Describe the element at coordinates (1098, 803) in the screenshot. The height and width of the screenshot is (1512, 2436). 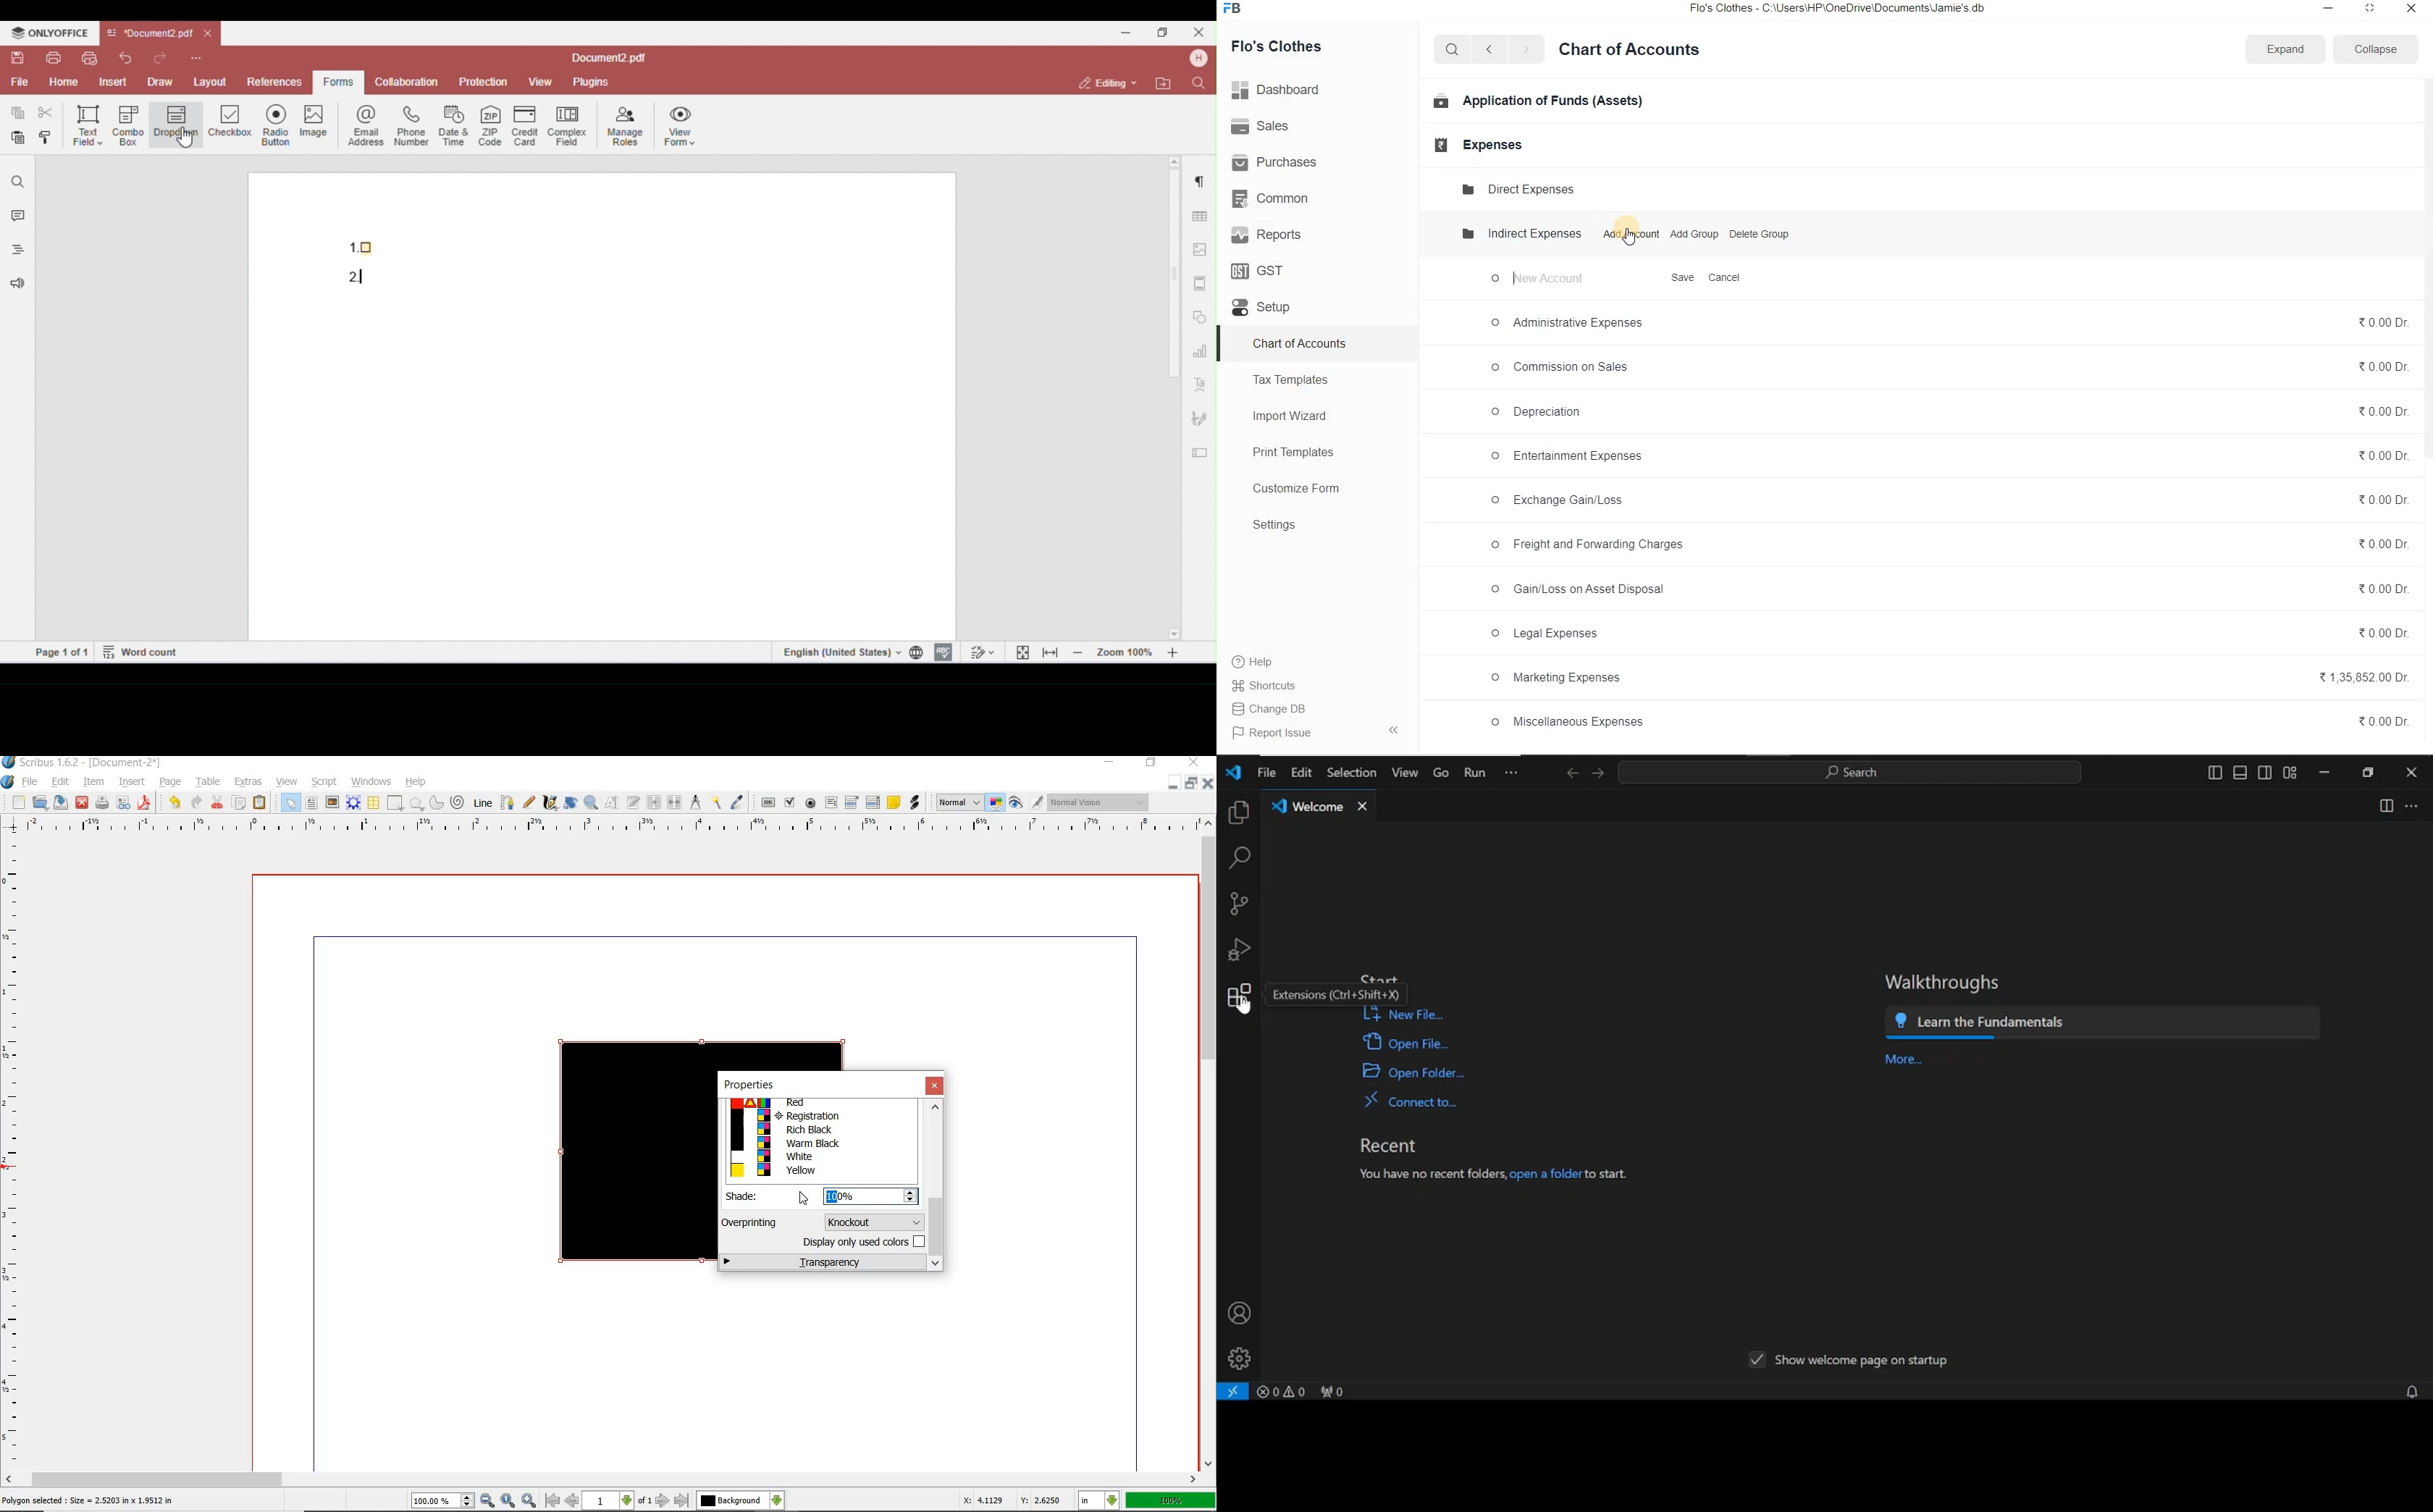
I see `Visual appearance of the display` at that location.